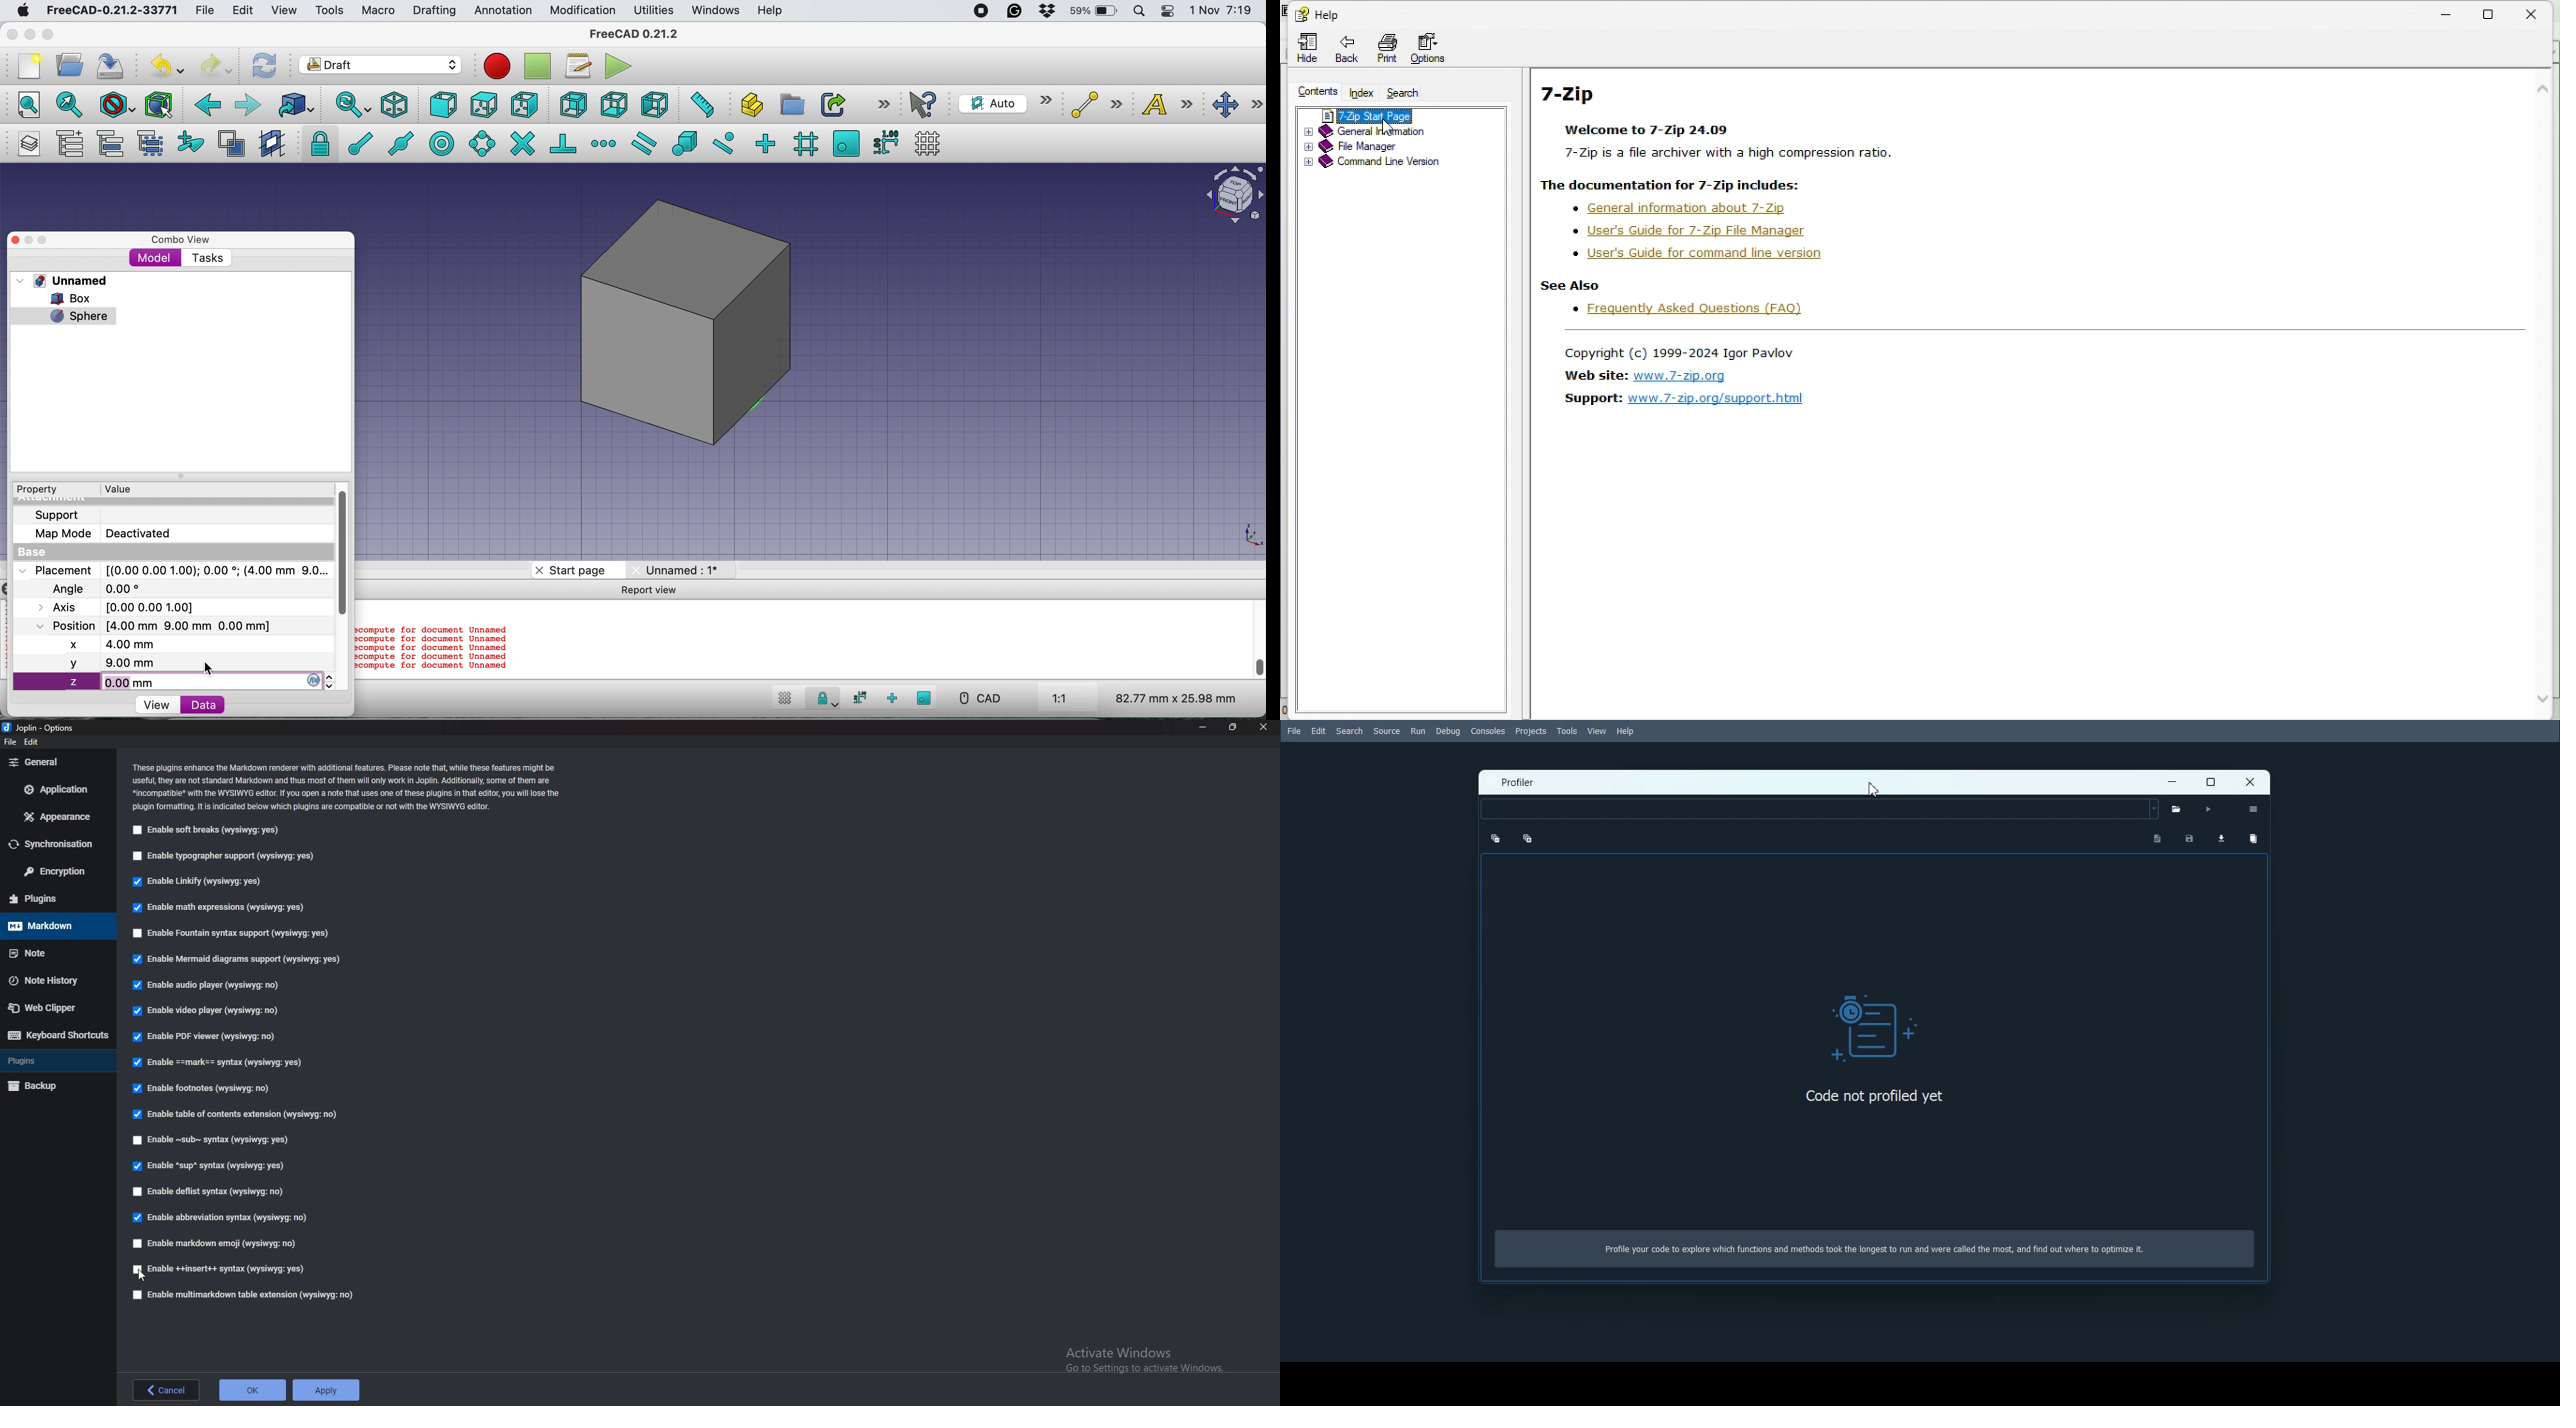  What do you see at coordinates (500, 10) in the screenshot?
I see `annotation` at bounding box center [500, 10].